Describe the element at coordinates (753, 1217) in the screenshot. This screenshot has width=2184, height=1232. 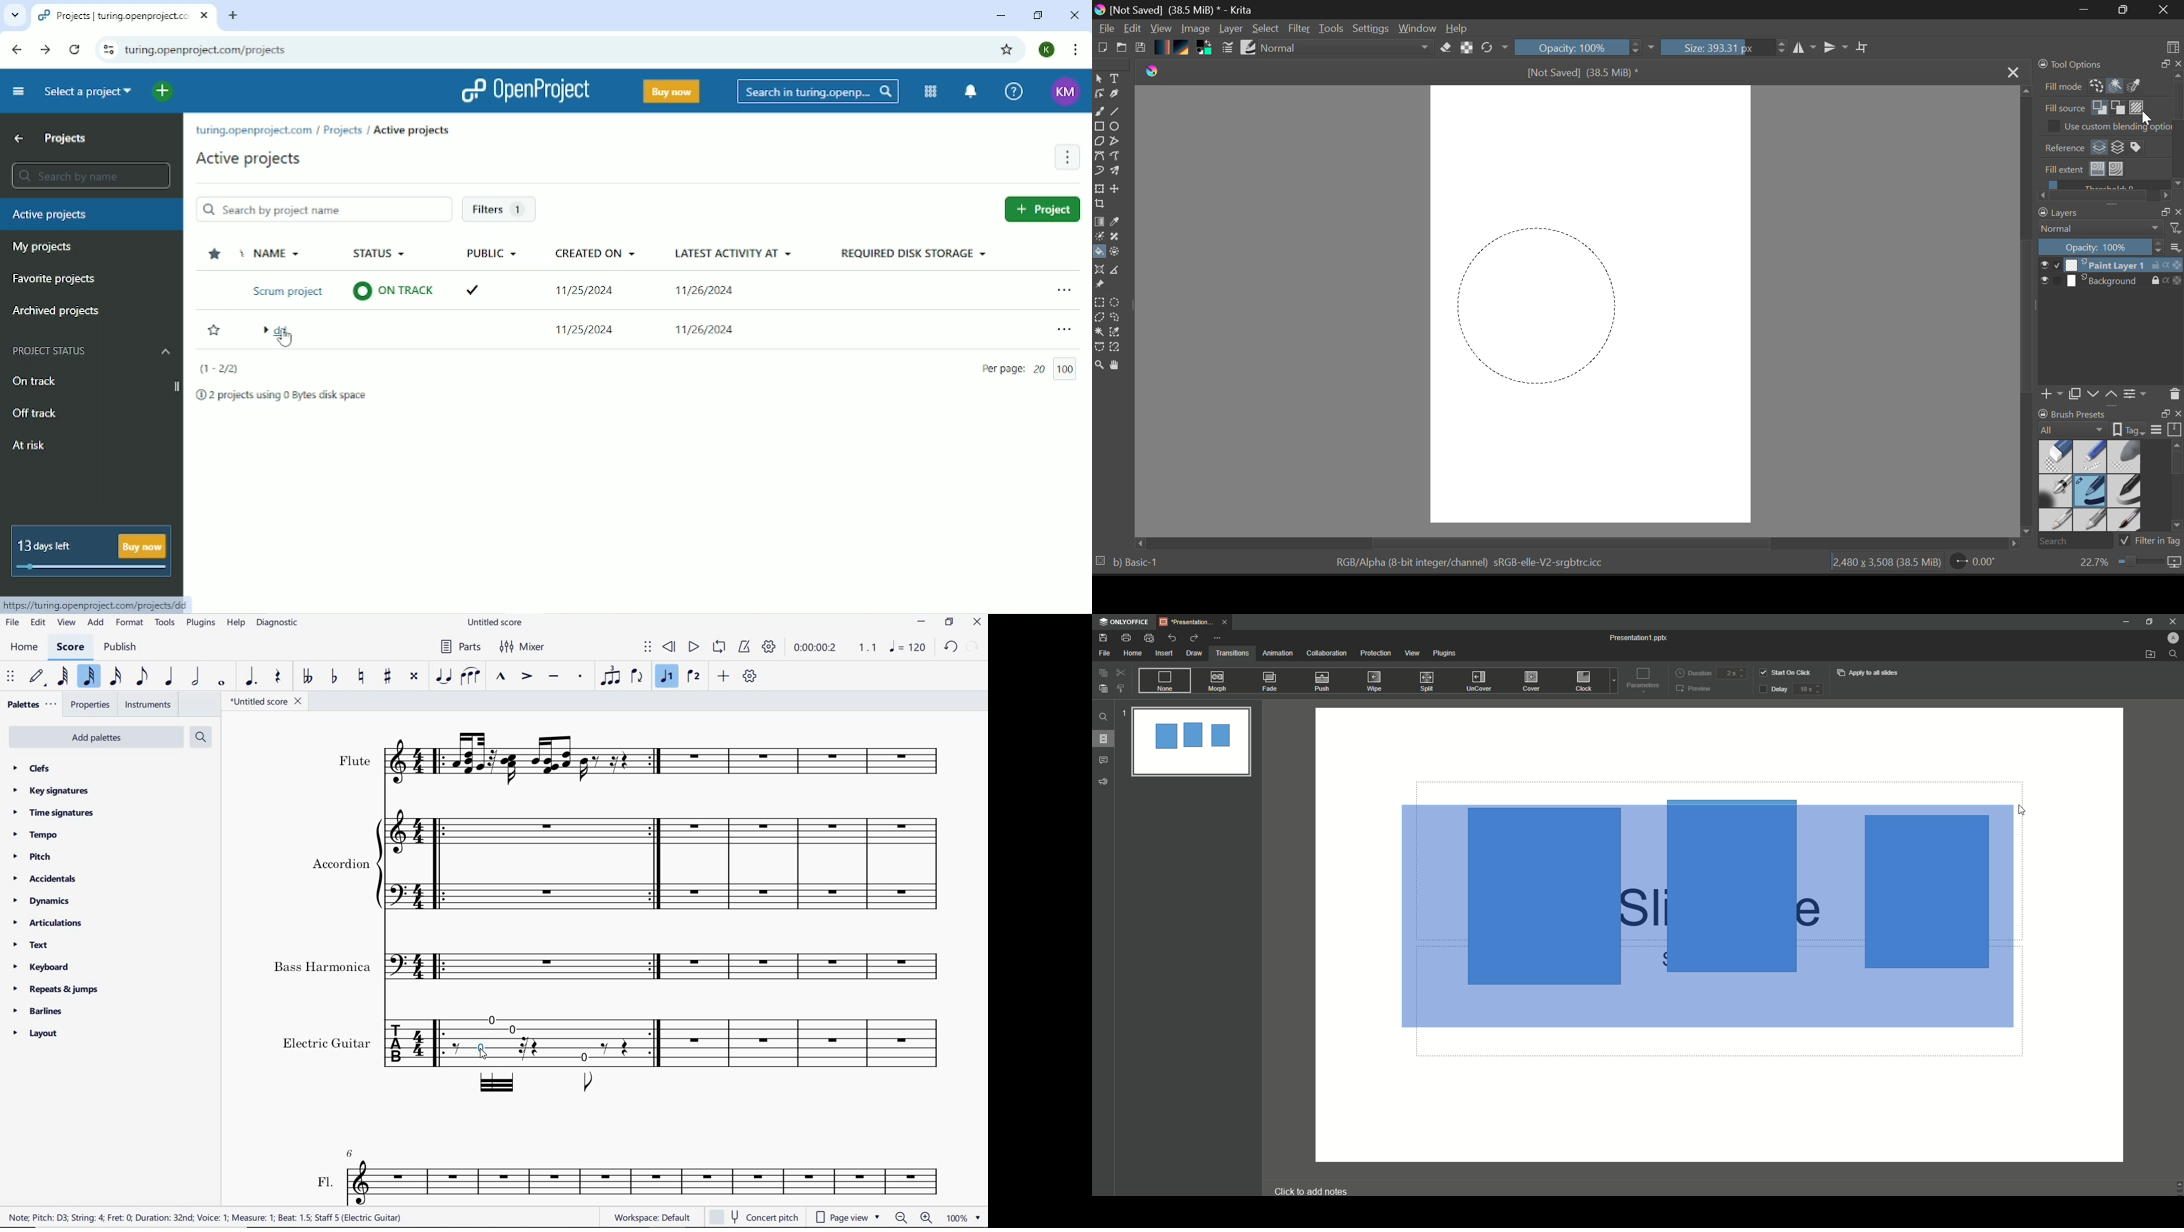
I see `concert pitch` at that location.